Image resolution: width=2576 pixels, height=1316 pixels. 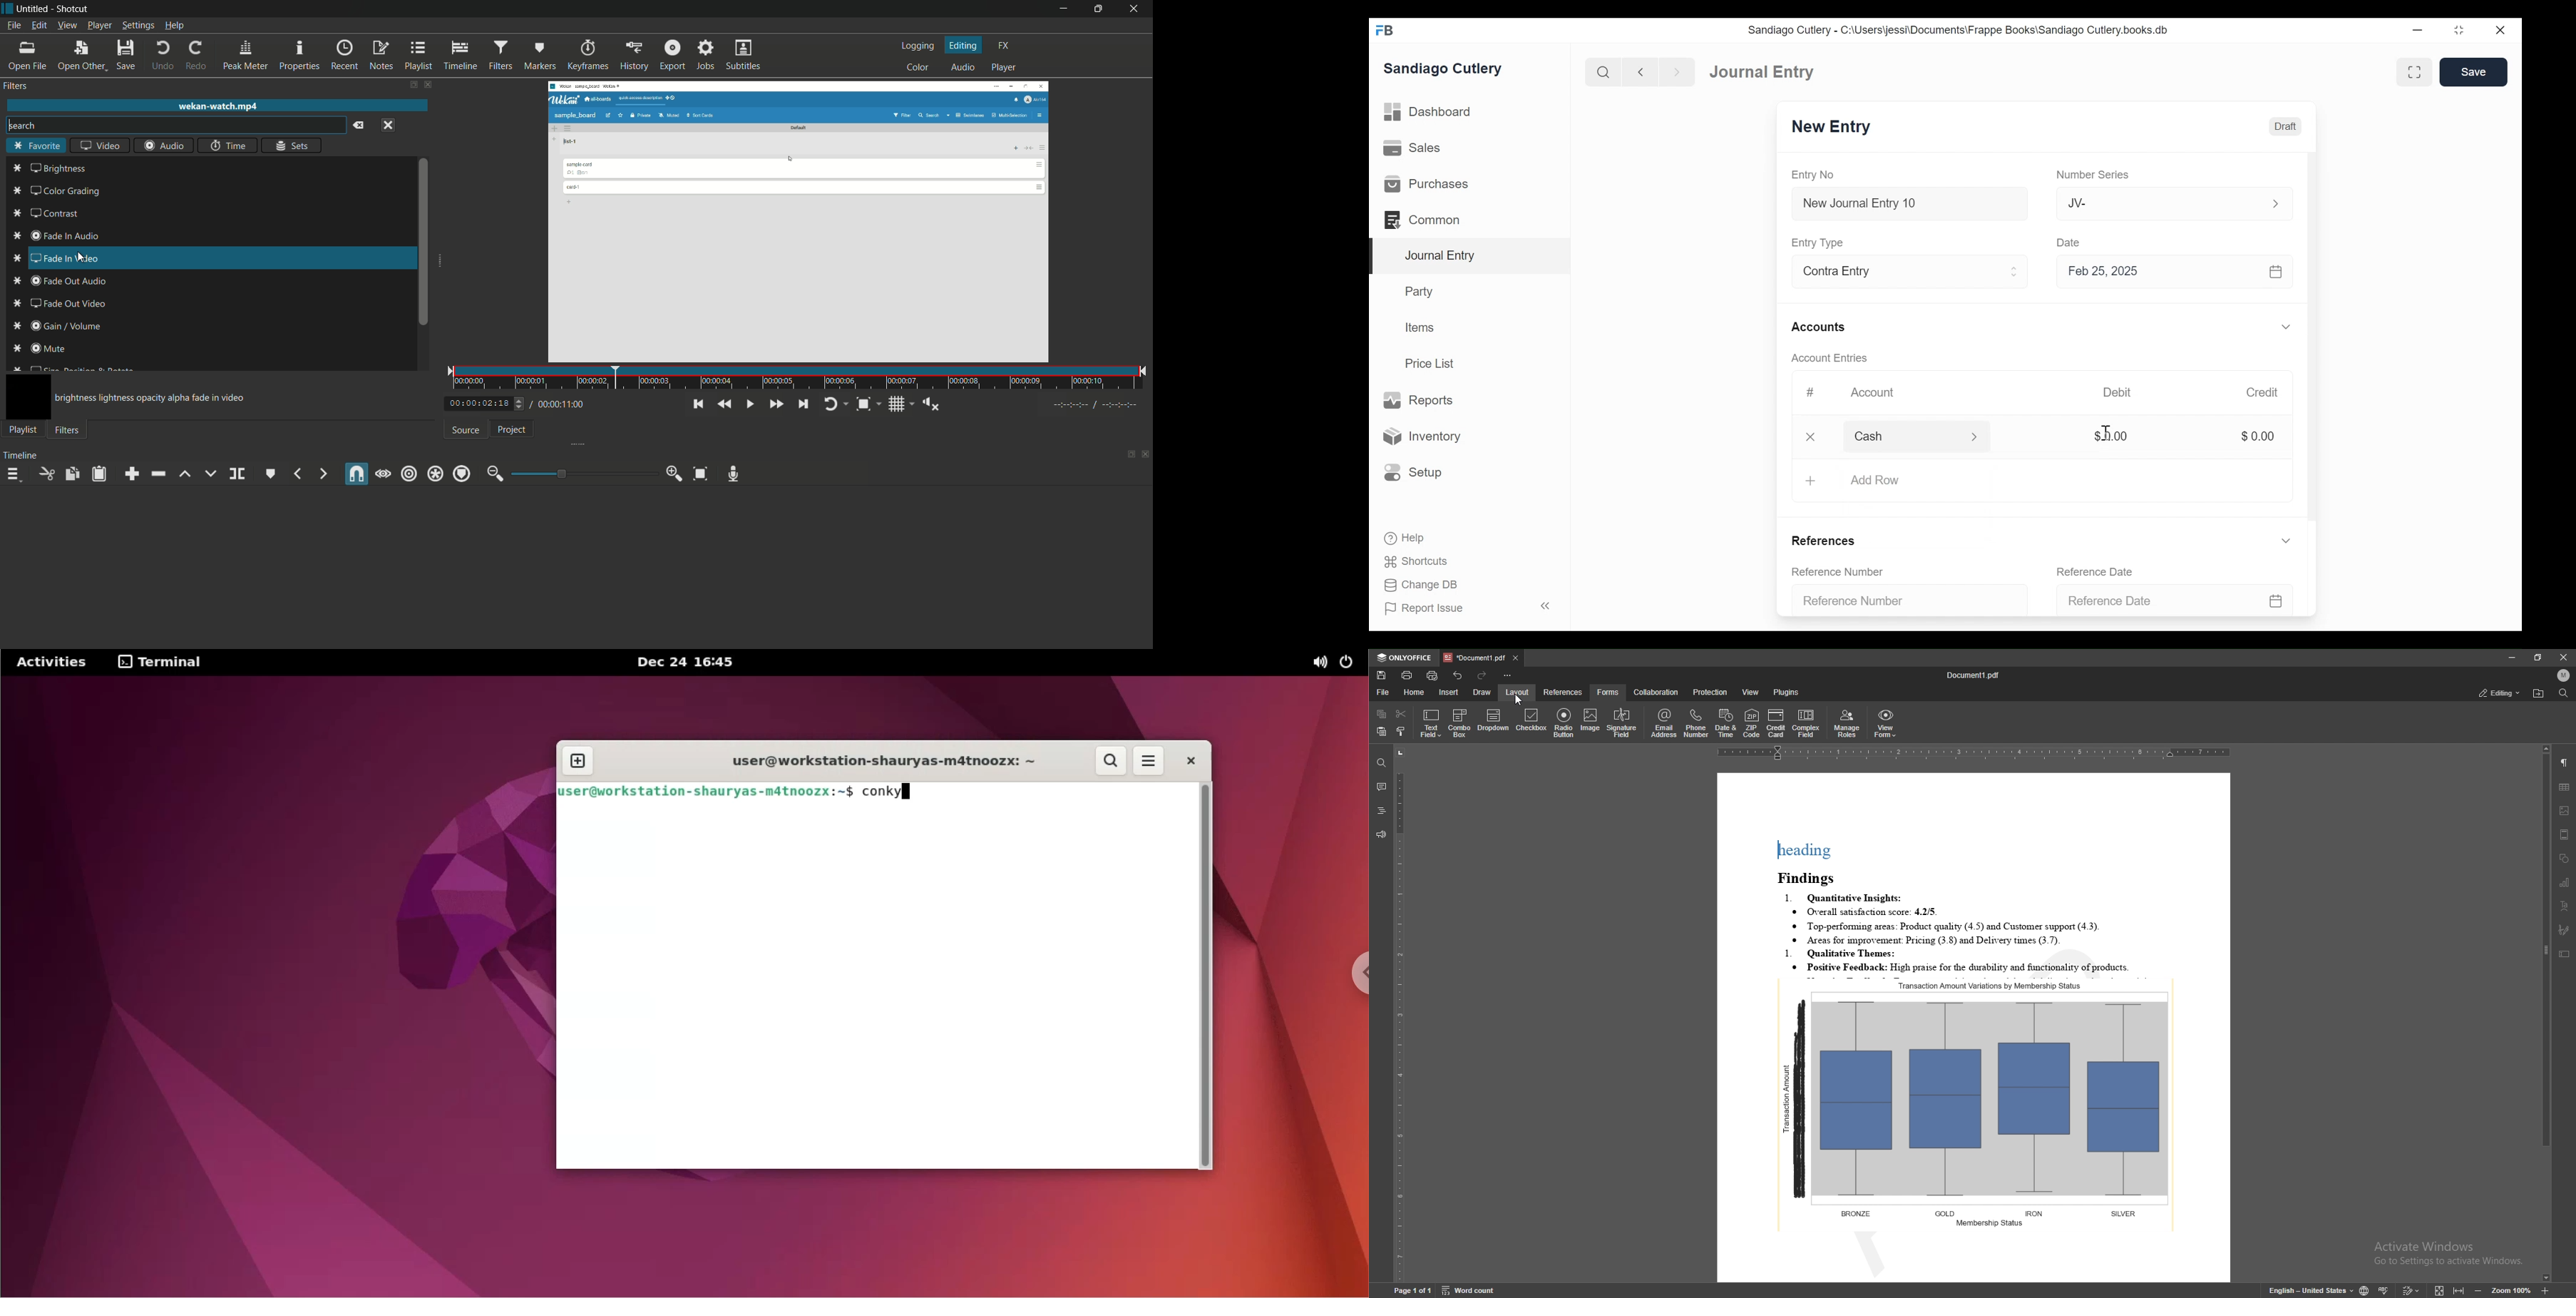 What do you see at coordinates (2015, 273) in the screenshot?
I see `Expand` at bounding box center [2015, 273].